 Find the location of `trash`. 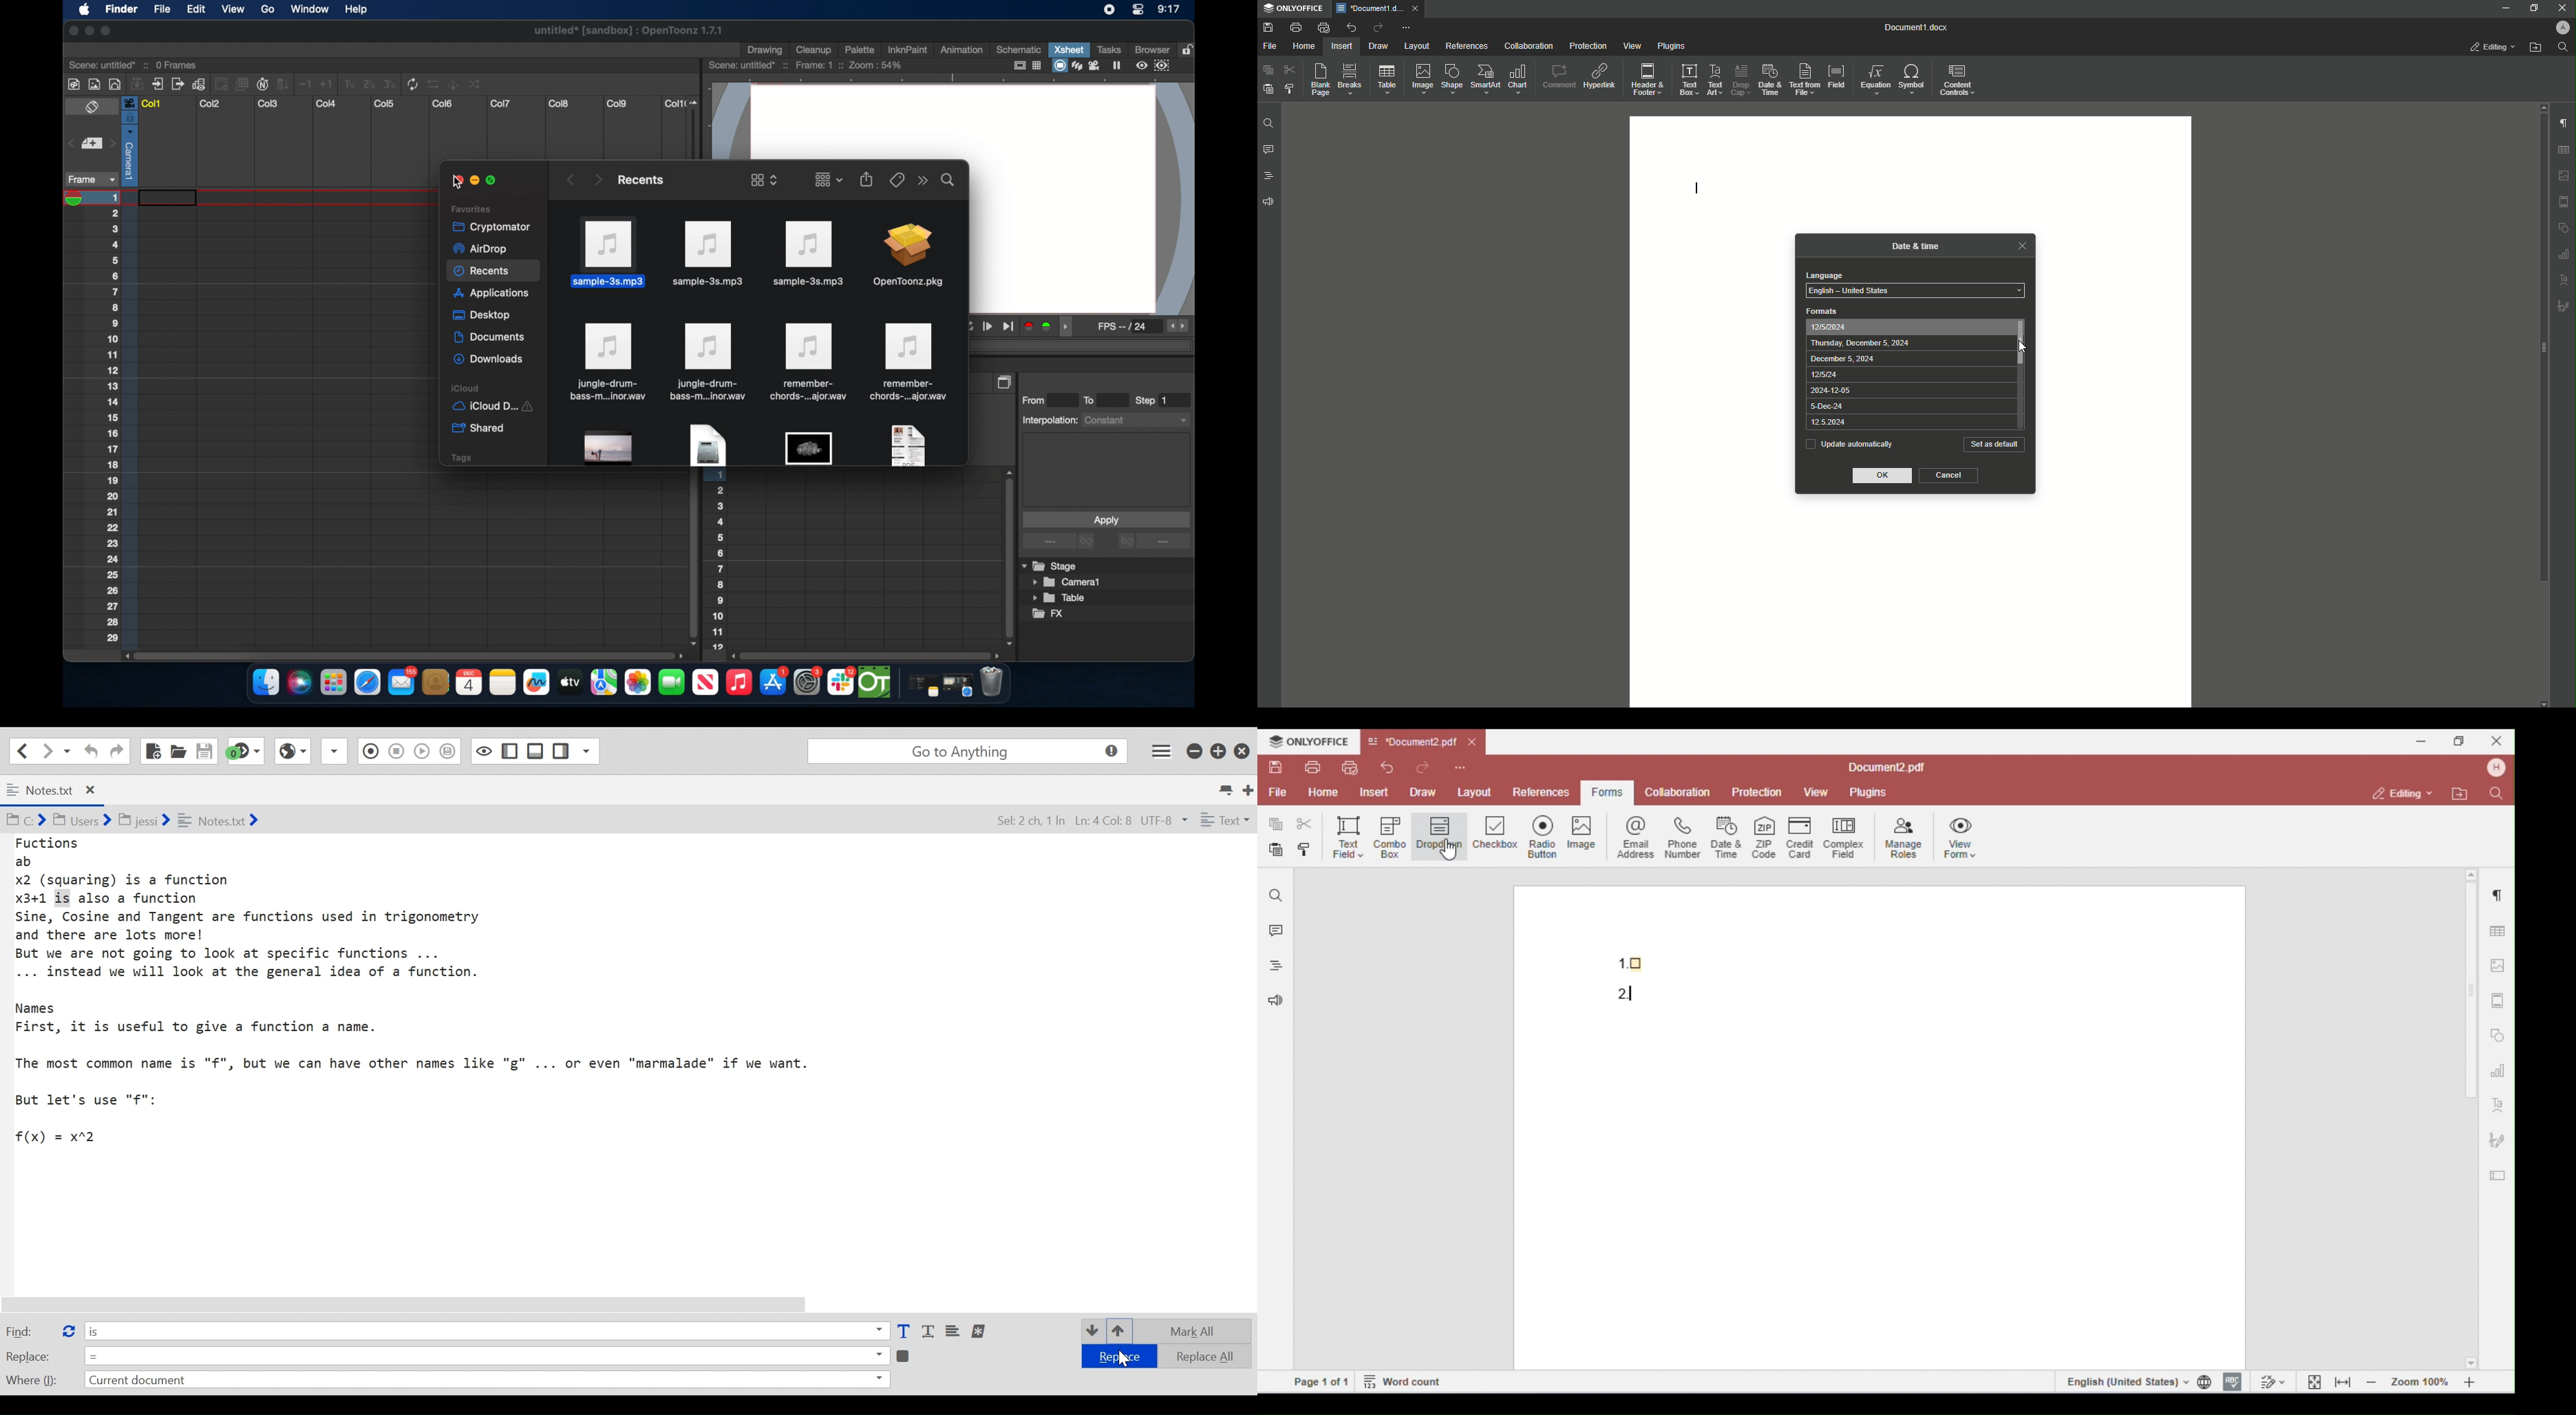

trash is located at coordinates (992, 683).